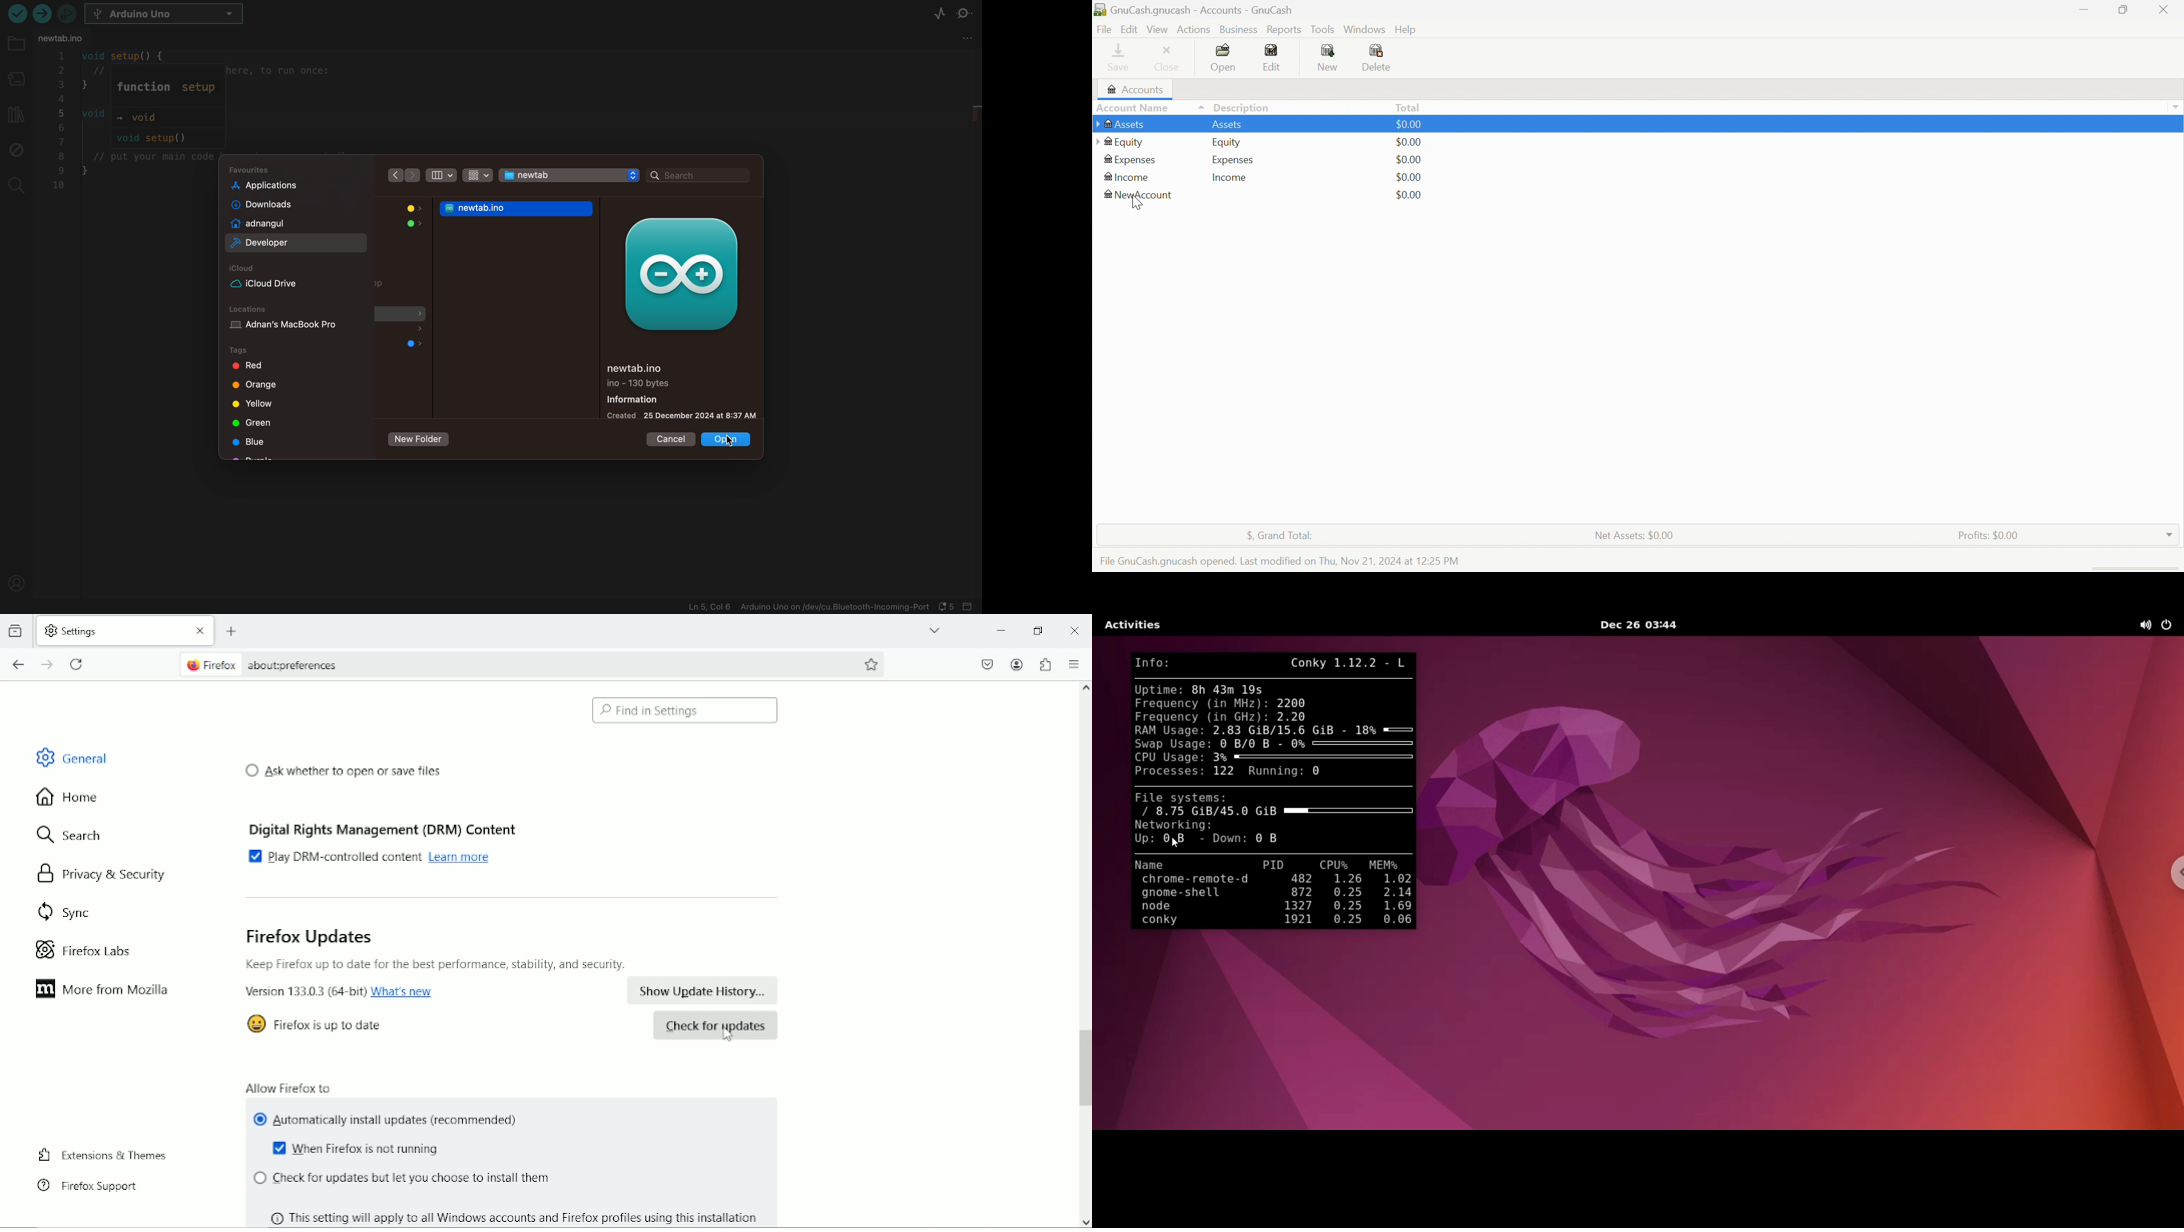 Image resolution: width=2184 pixels, height=1232 pixels. Describe the element at coordinates (105, 991) in the screenshot. I see `more from mozilla` at that location.